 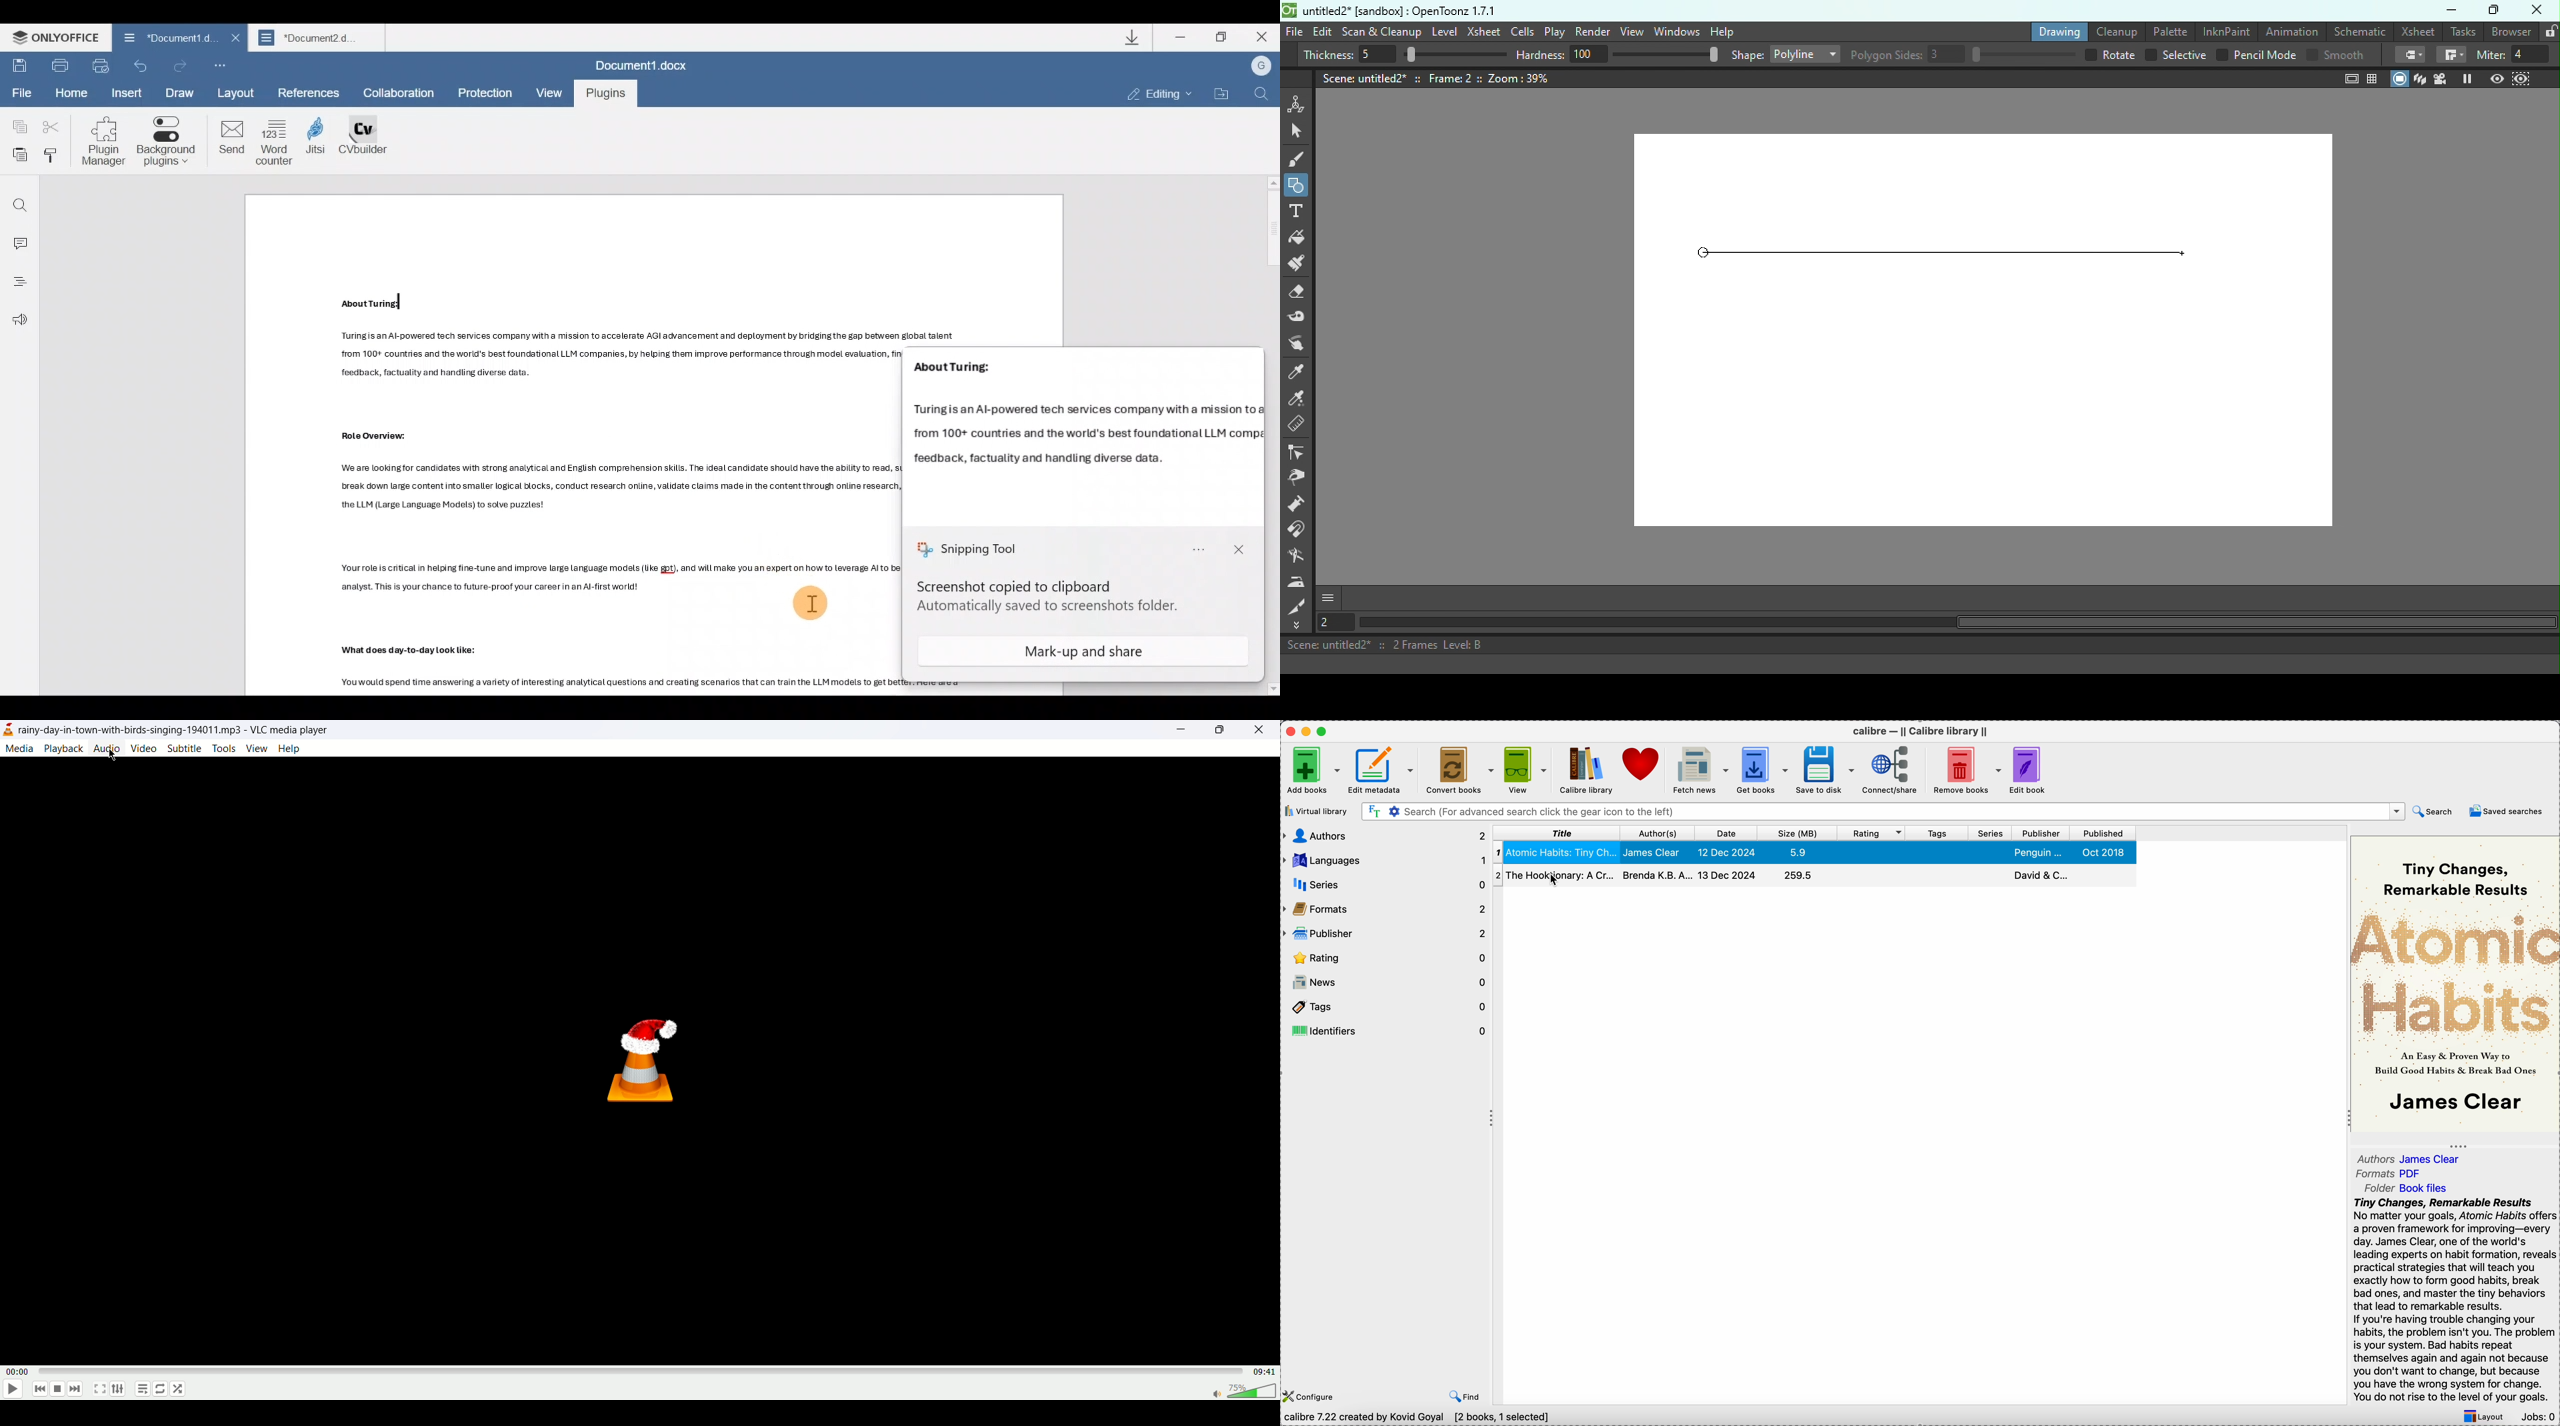 I want to click on Send, so click(x=226, y=140).